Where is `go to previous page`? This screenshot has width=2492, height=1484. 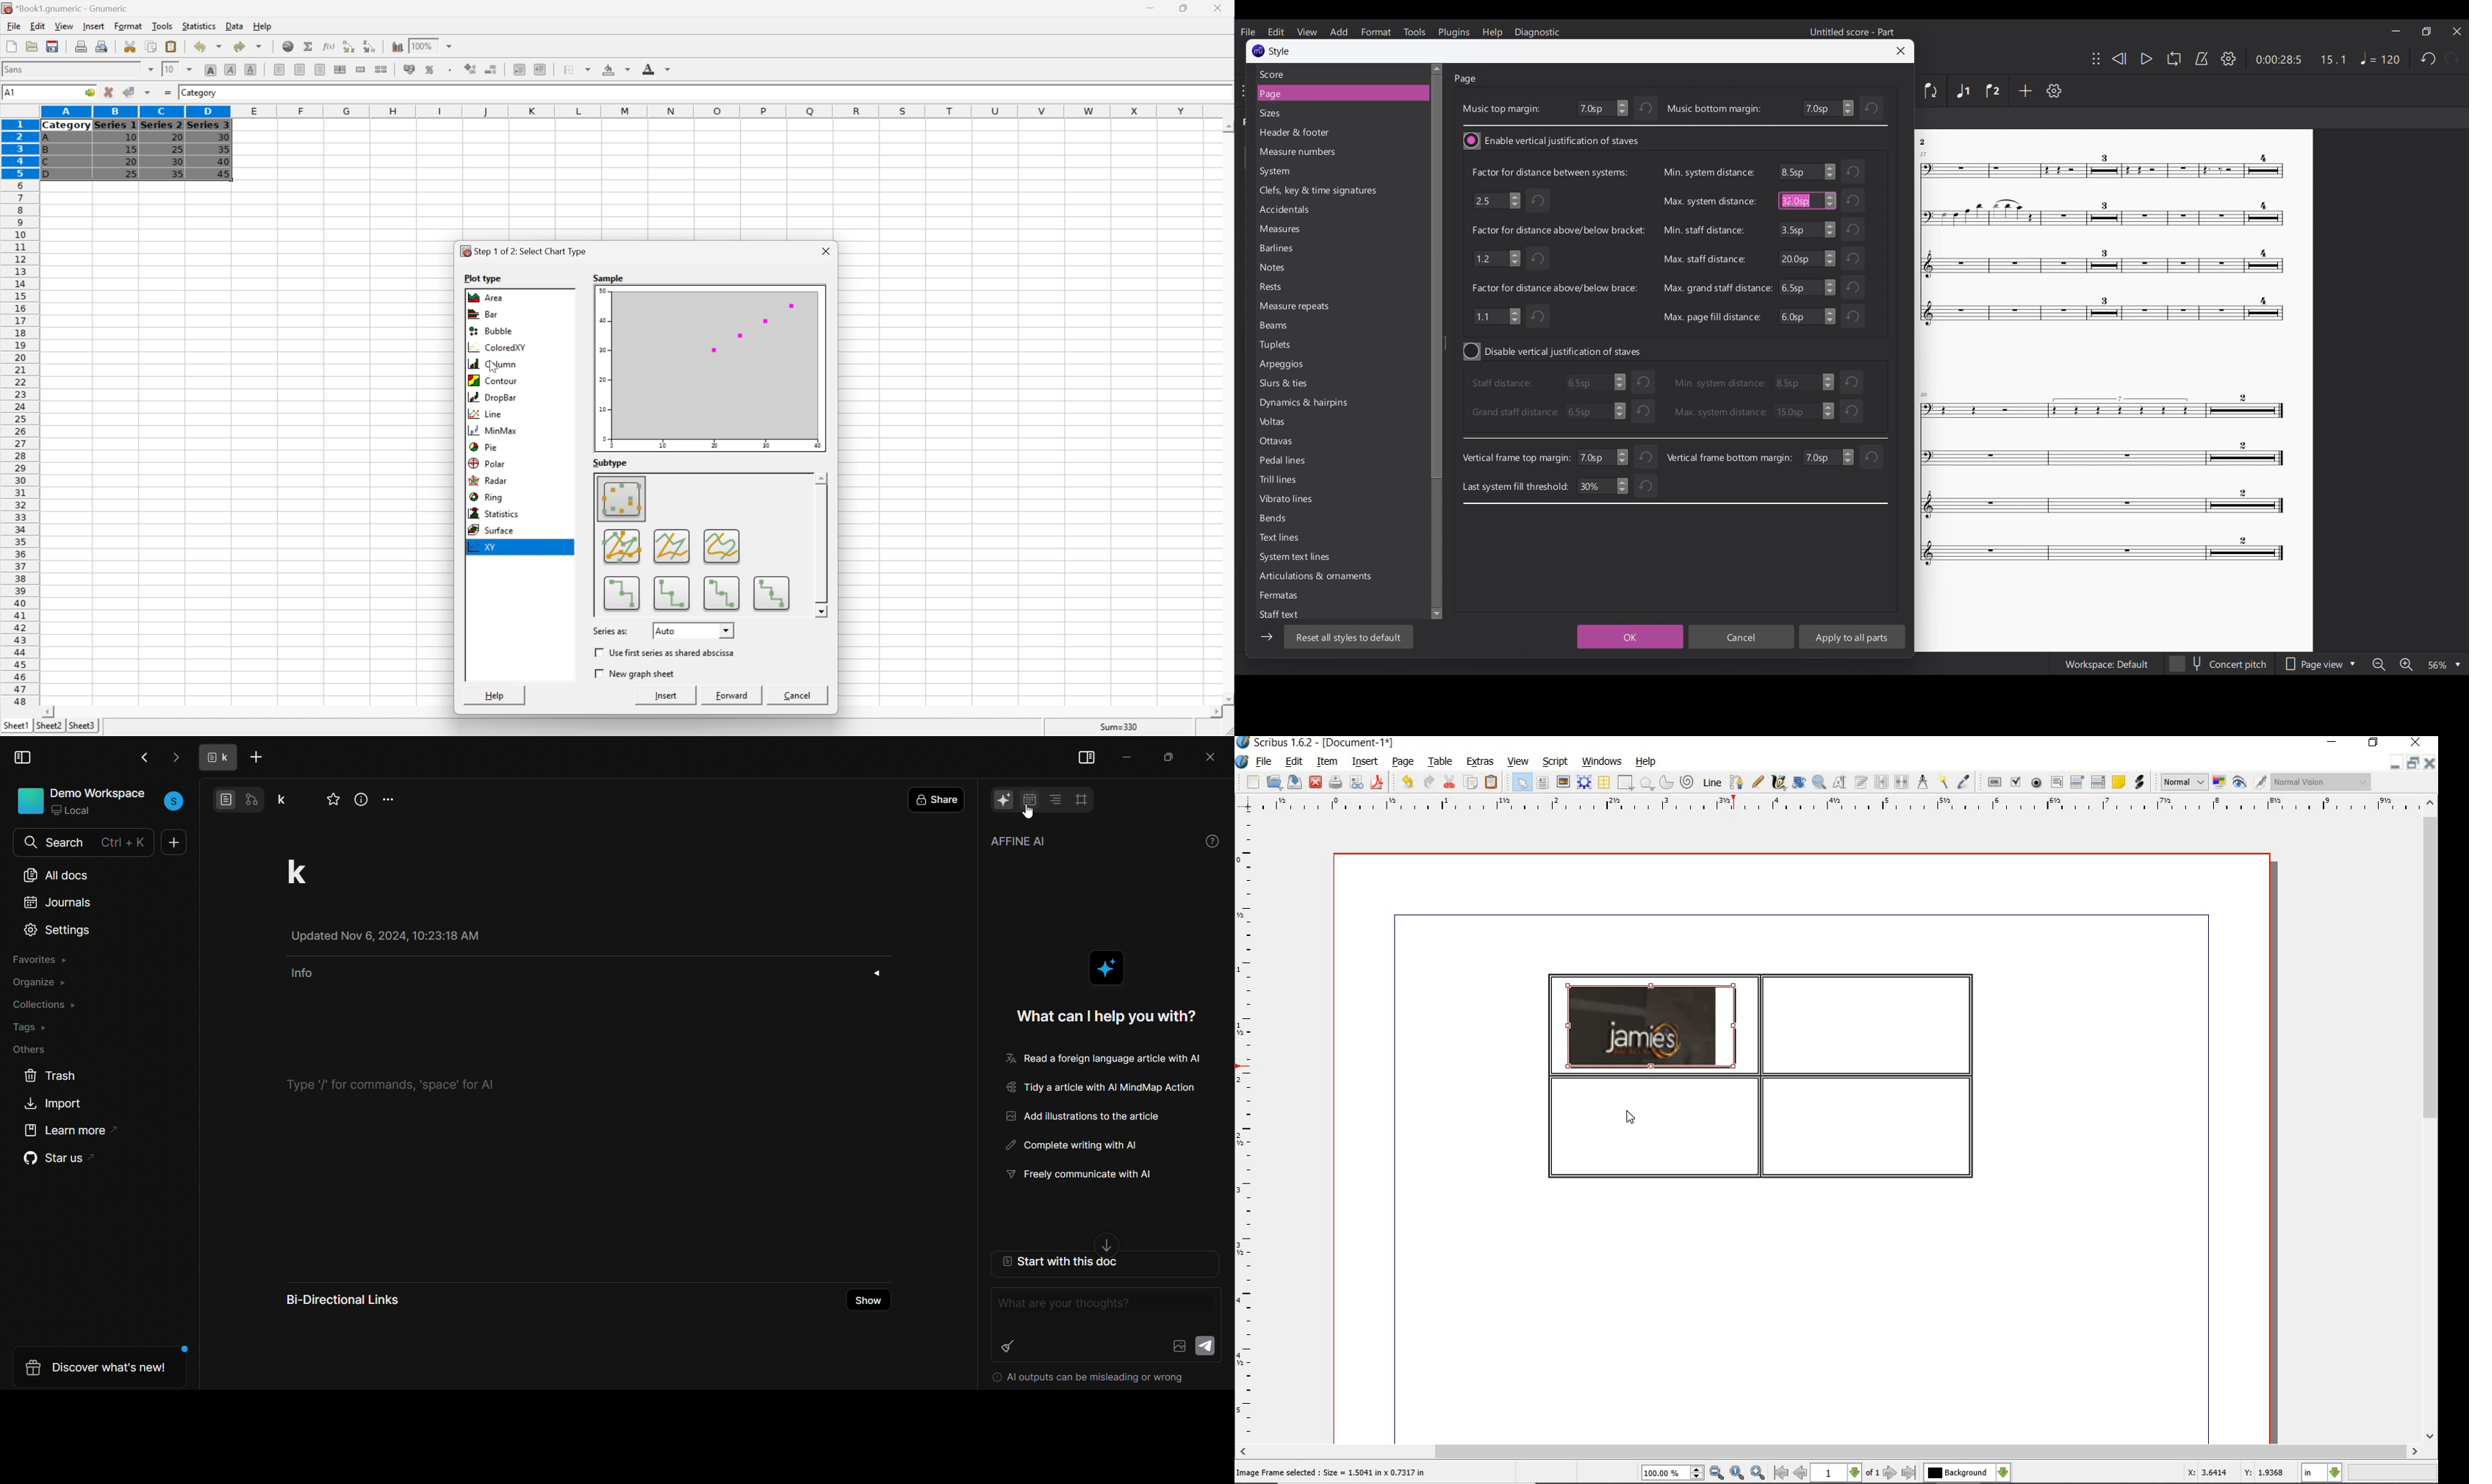 go to previous page is located at coordinates (1800, 1473).